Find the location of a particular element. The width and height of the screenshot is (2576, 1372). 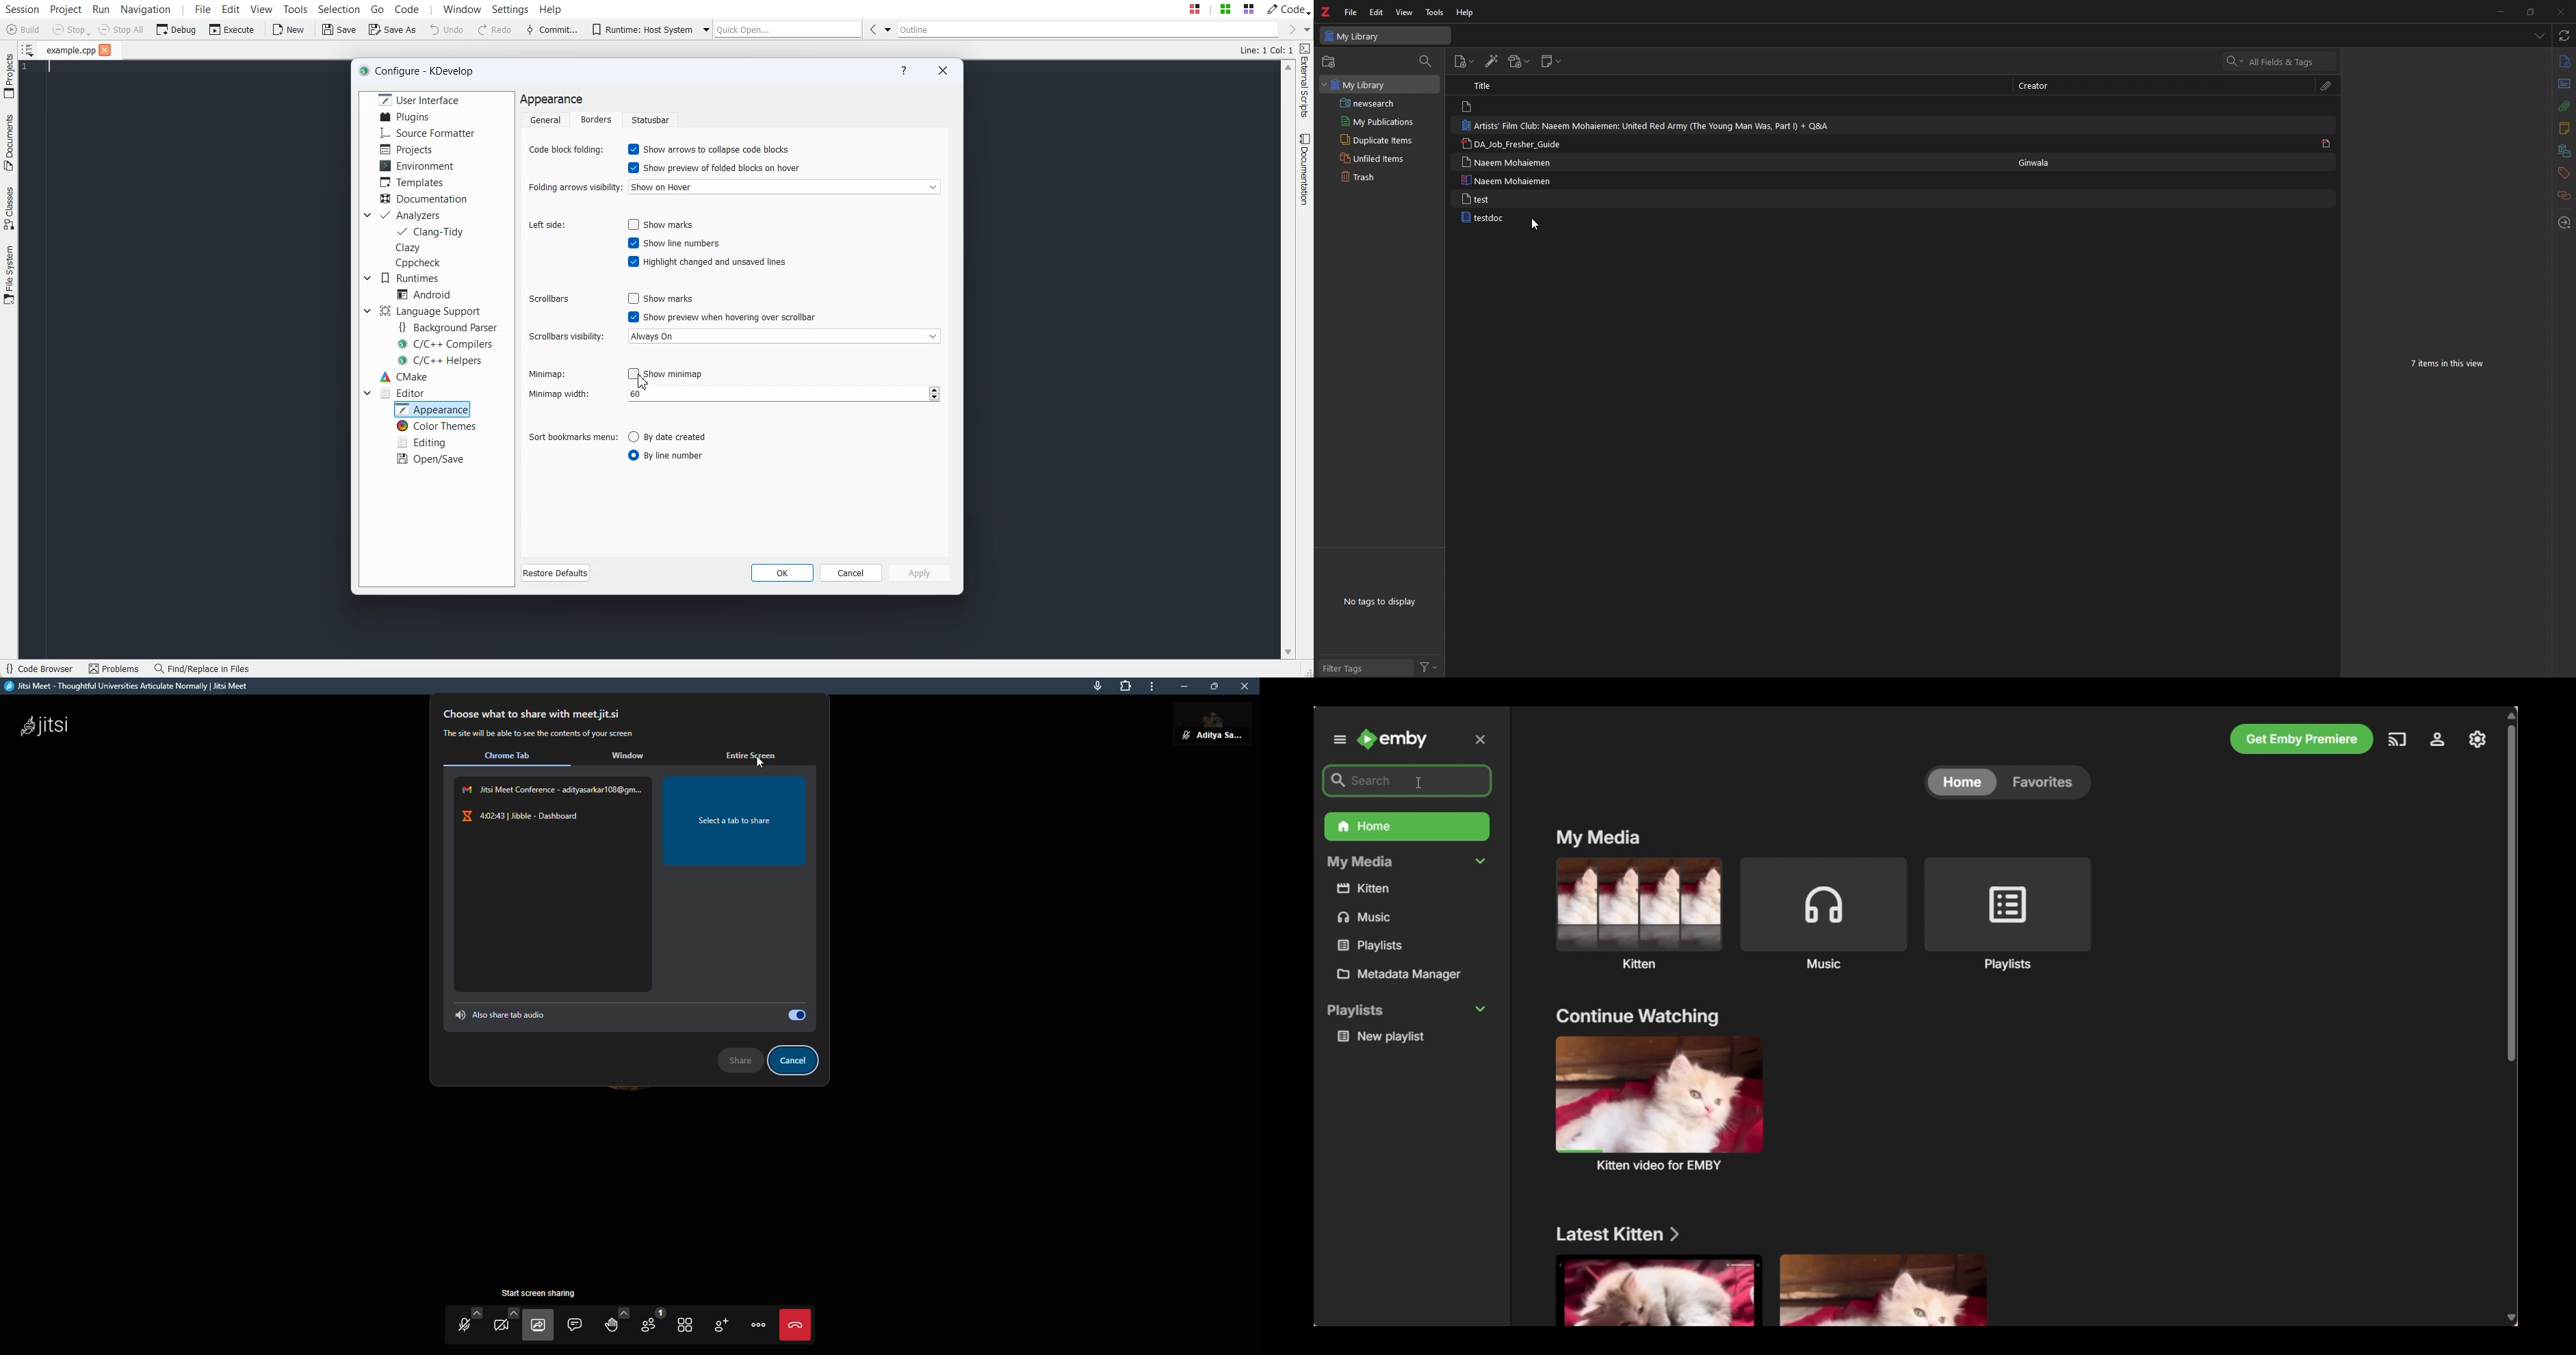

open chat is located at coordinates (578, 1325).